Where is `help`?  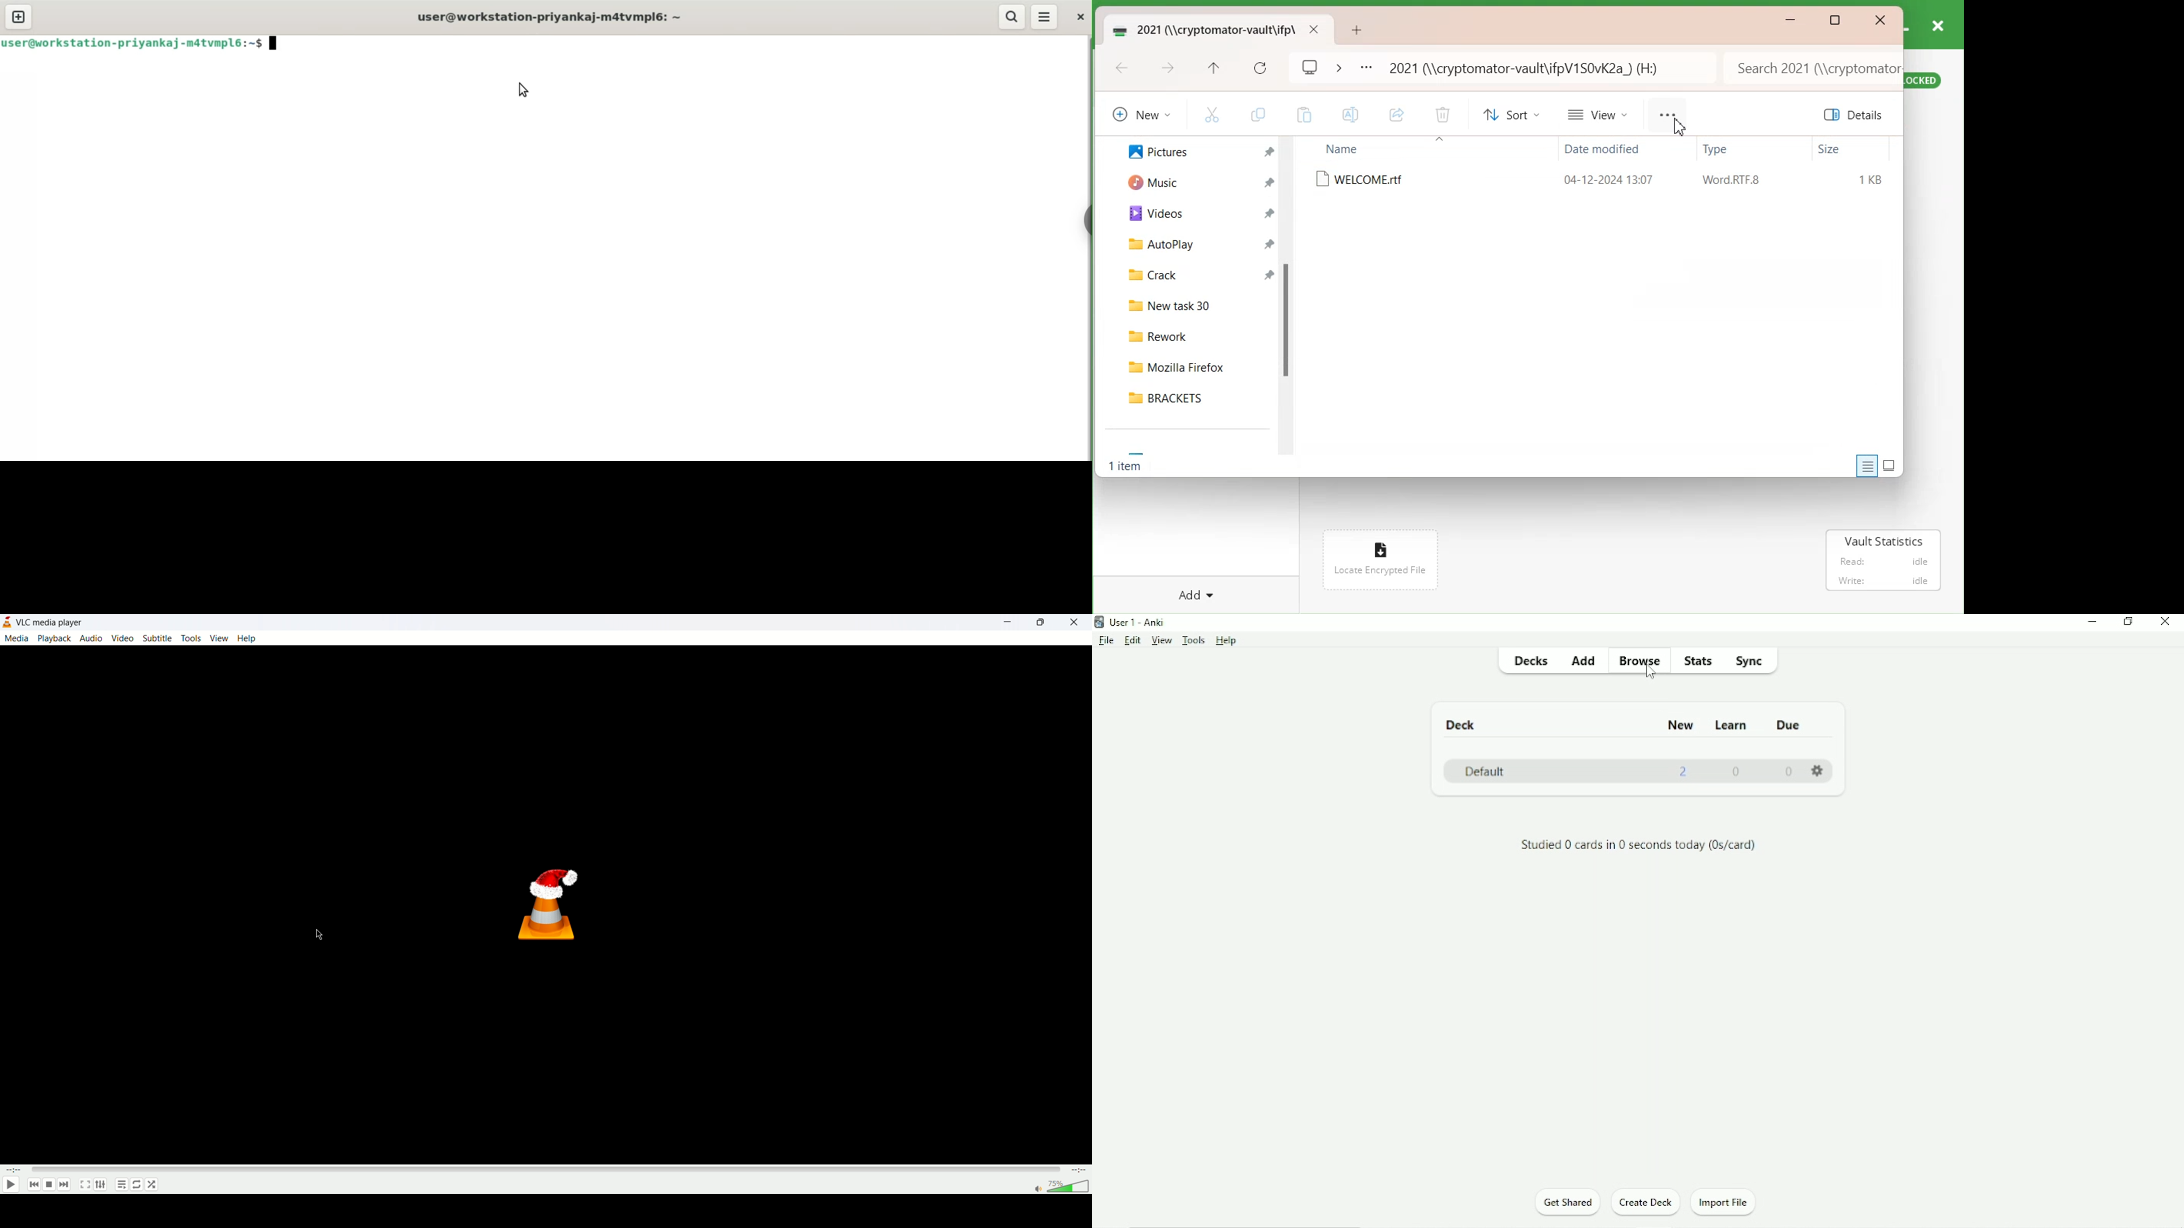 help is located at coordinates (247, 637).